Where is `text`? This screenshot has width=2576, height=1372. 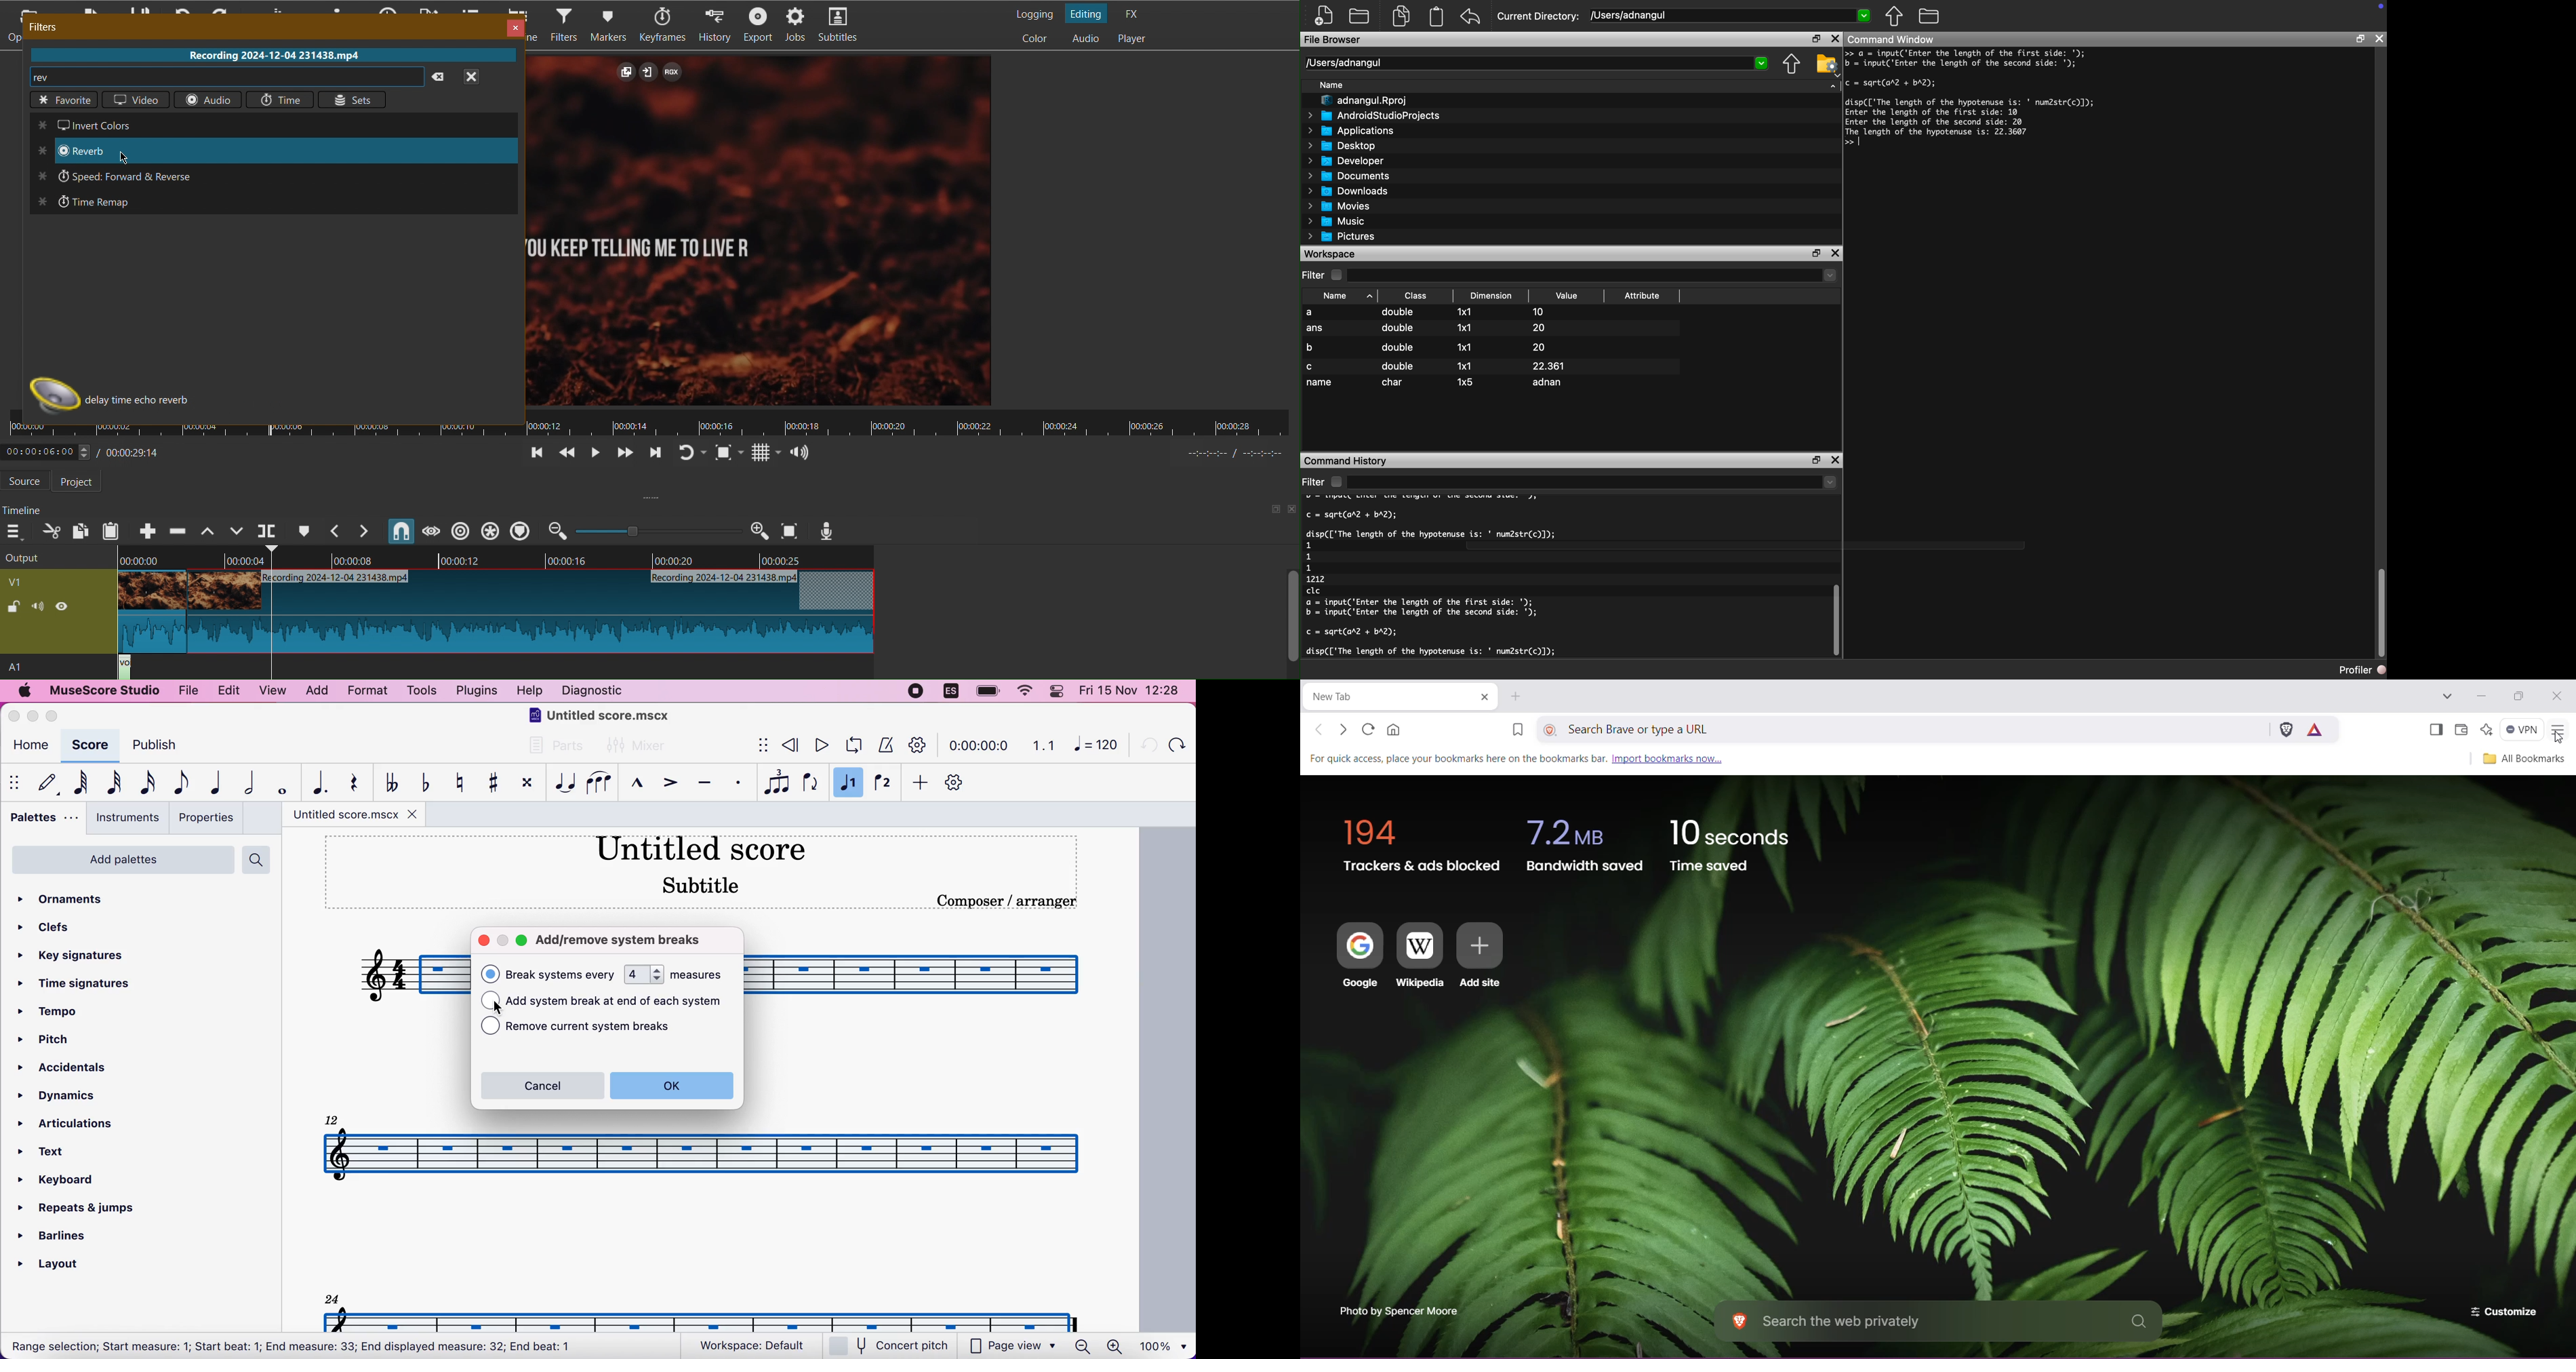
text is located at coordinates (292, 1347).